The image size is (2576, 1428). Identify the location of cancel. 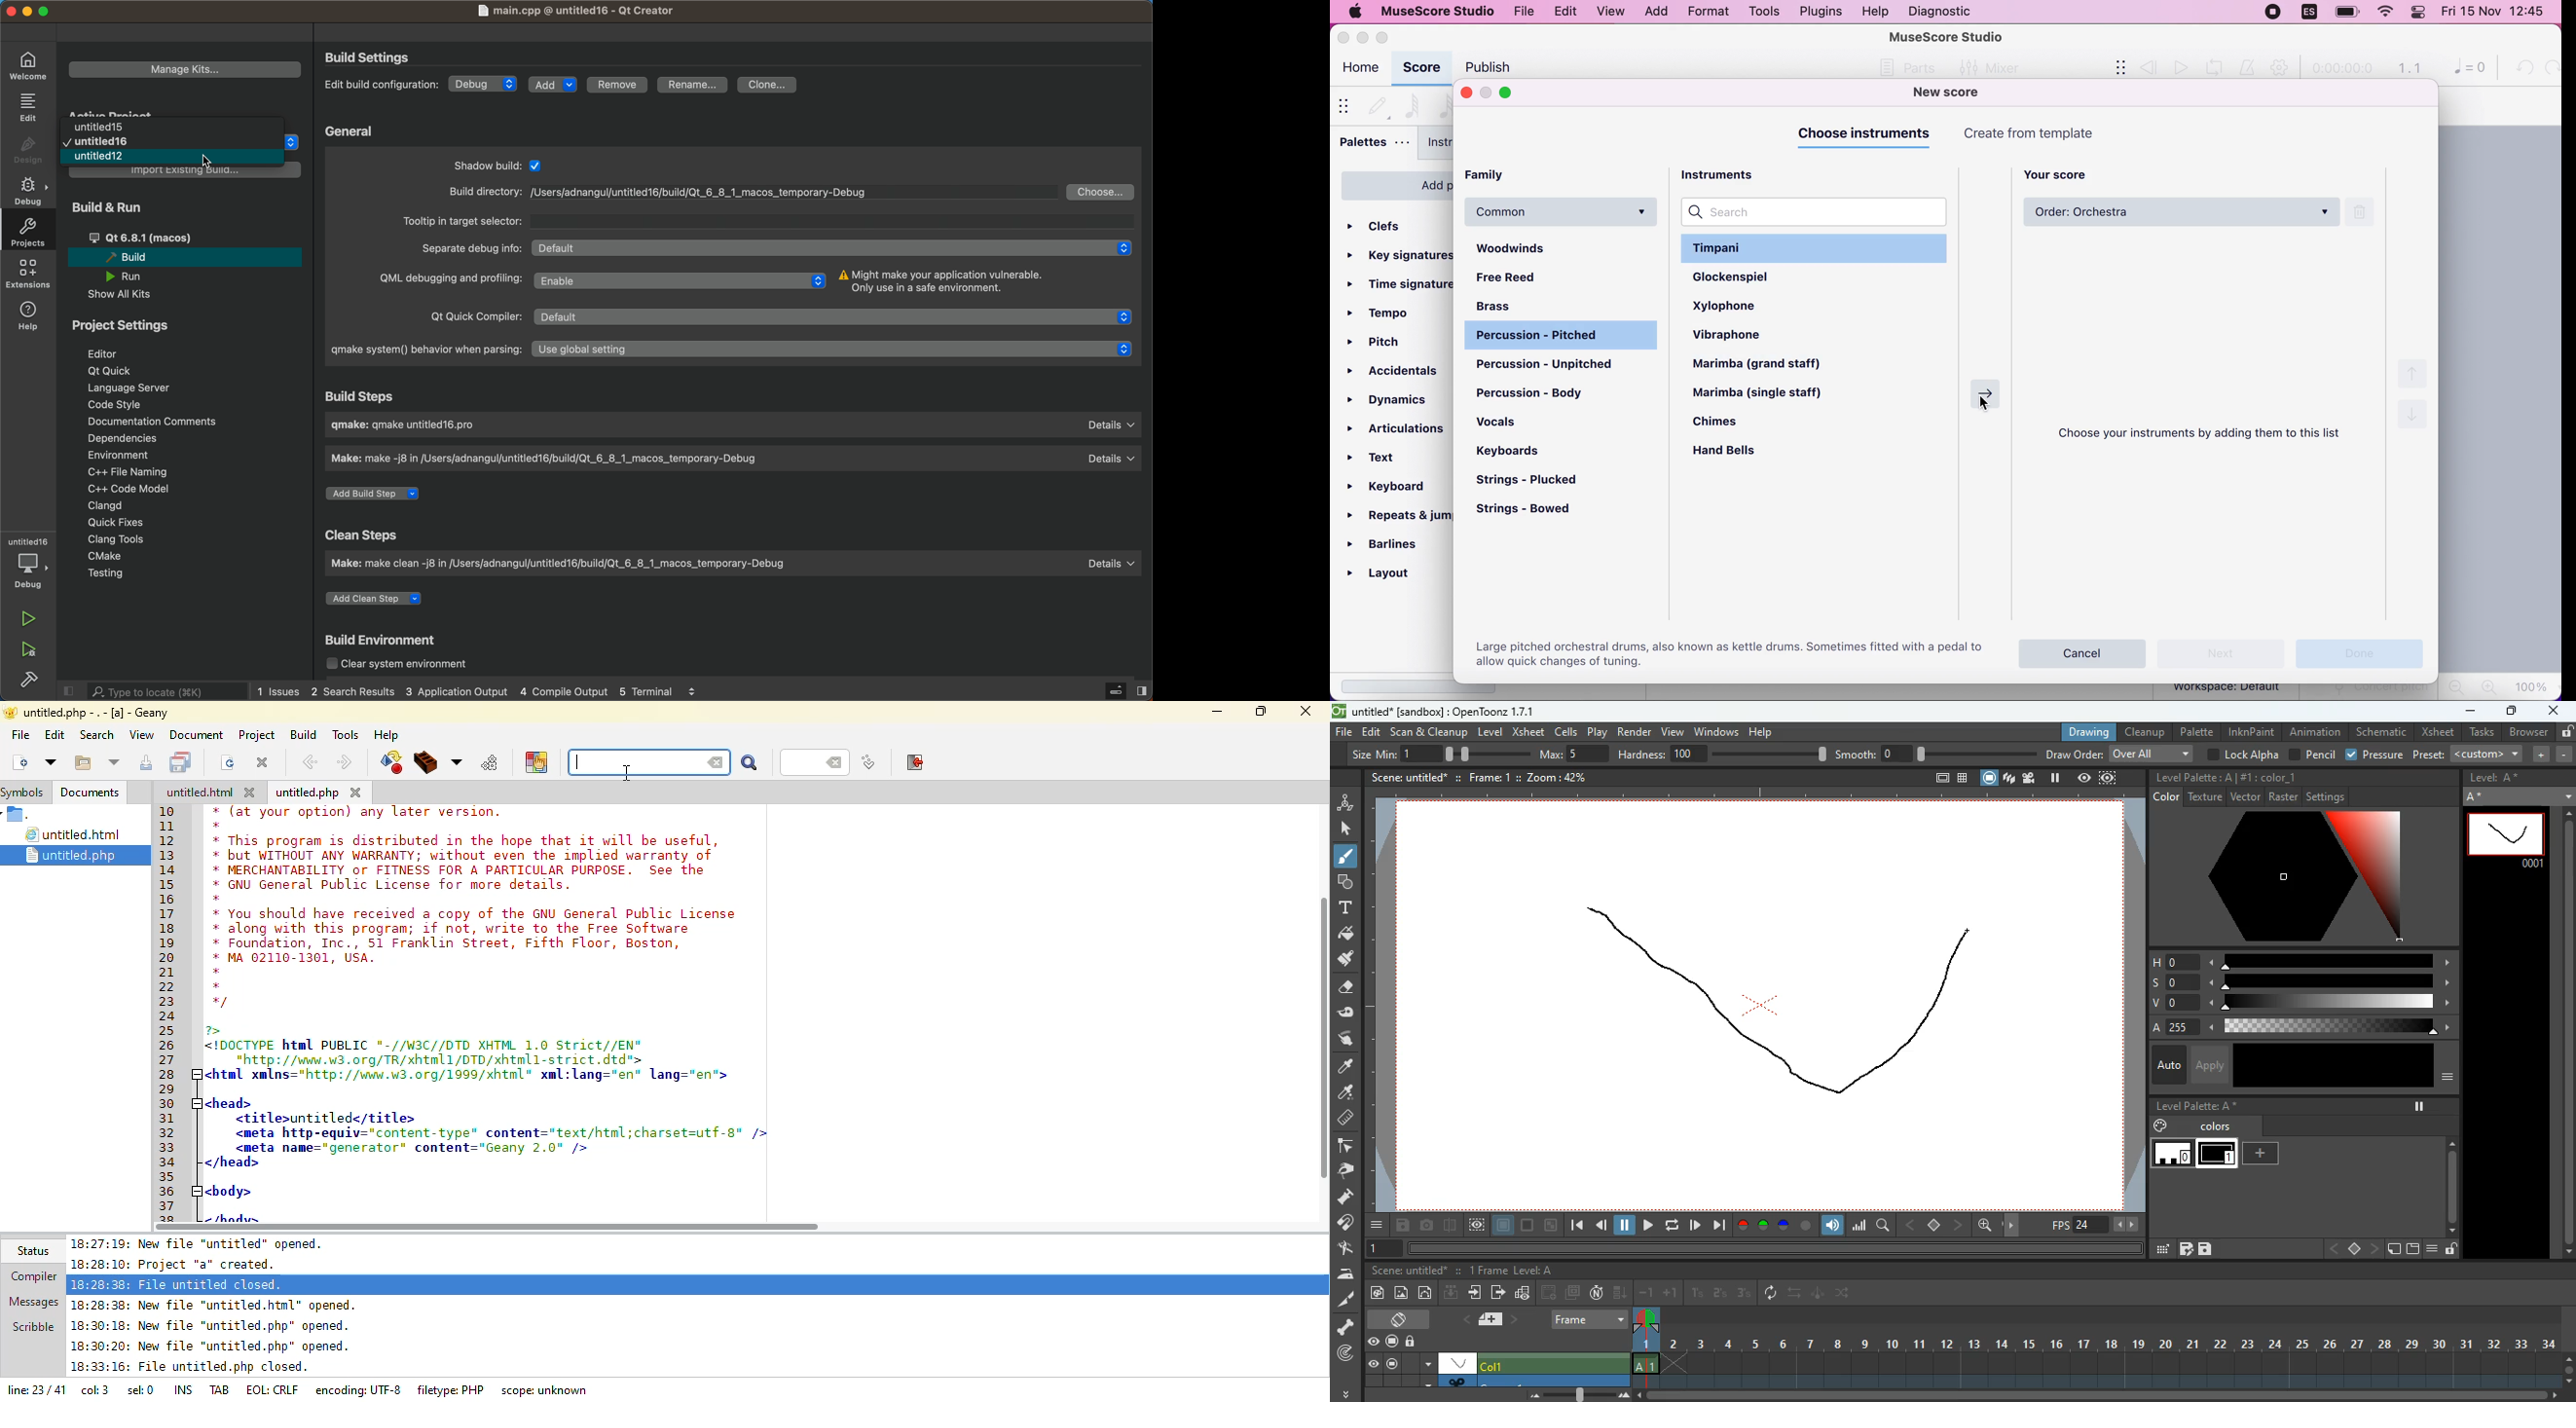
(2084, 651).